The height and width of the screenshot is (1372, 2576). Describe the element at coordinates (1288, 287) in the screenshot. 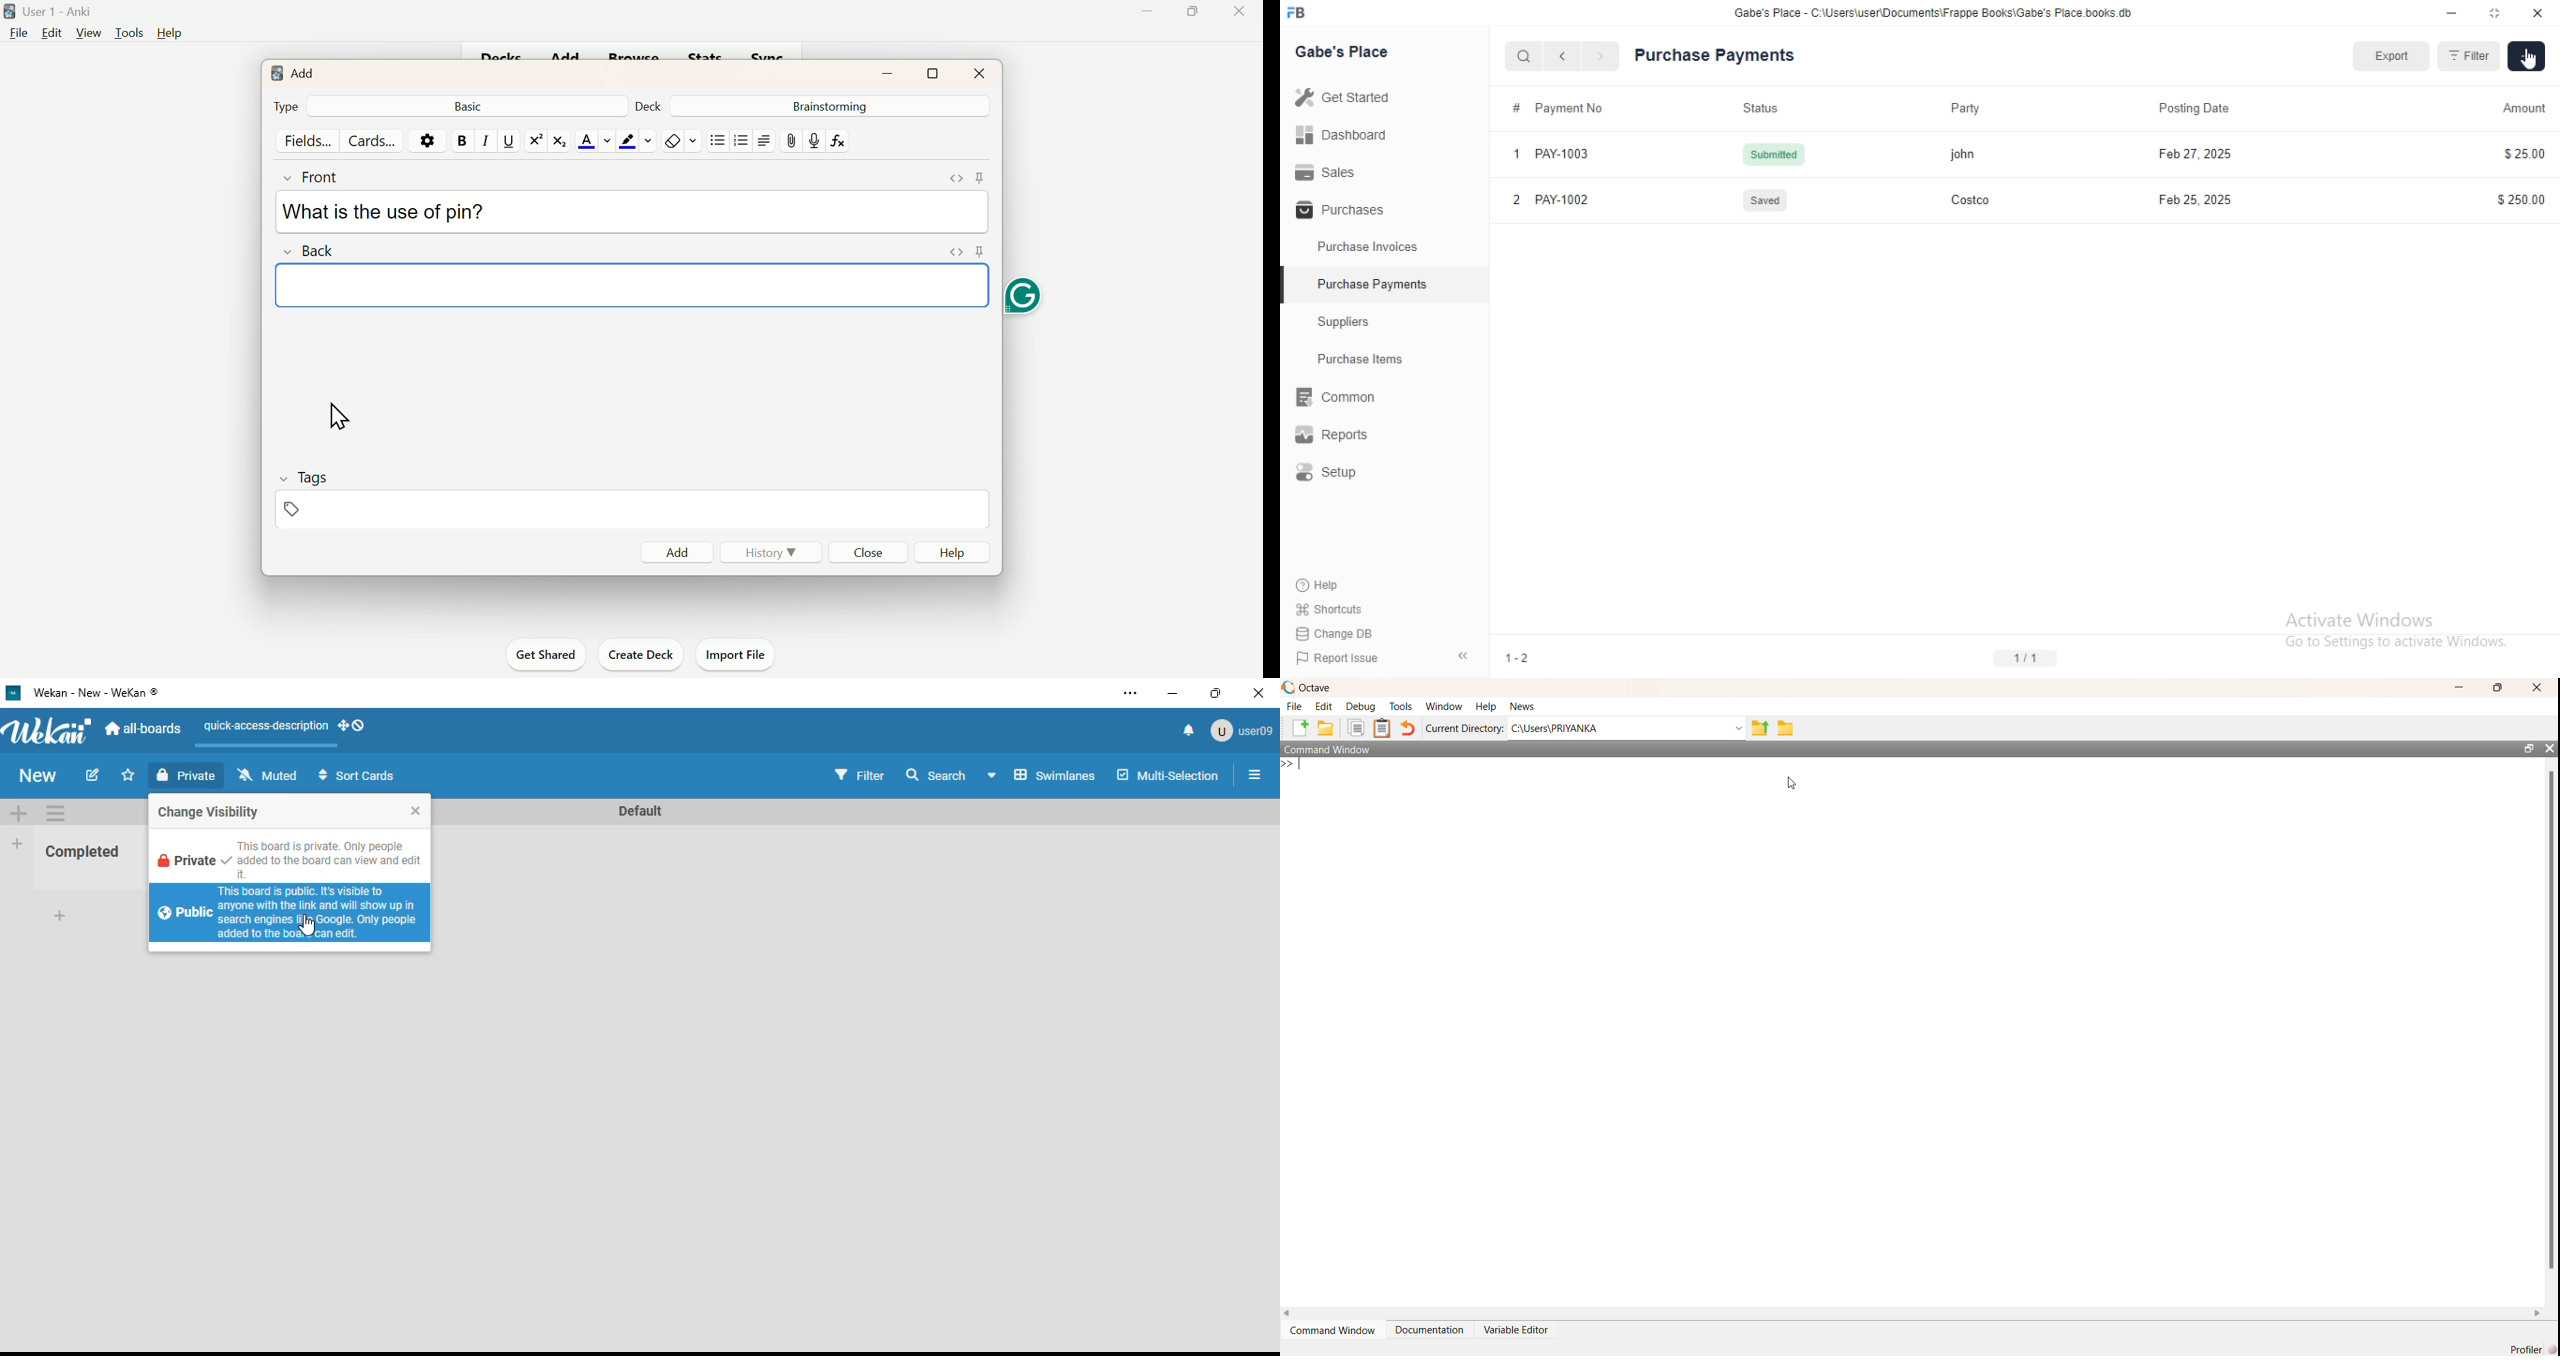

I see `selected` at that location.